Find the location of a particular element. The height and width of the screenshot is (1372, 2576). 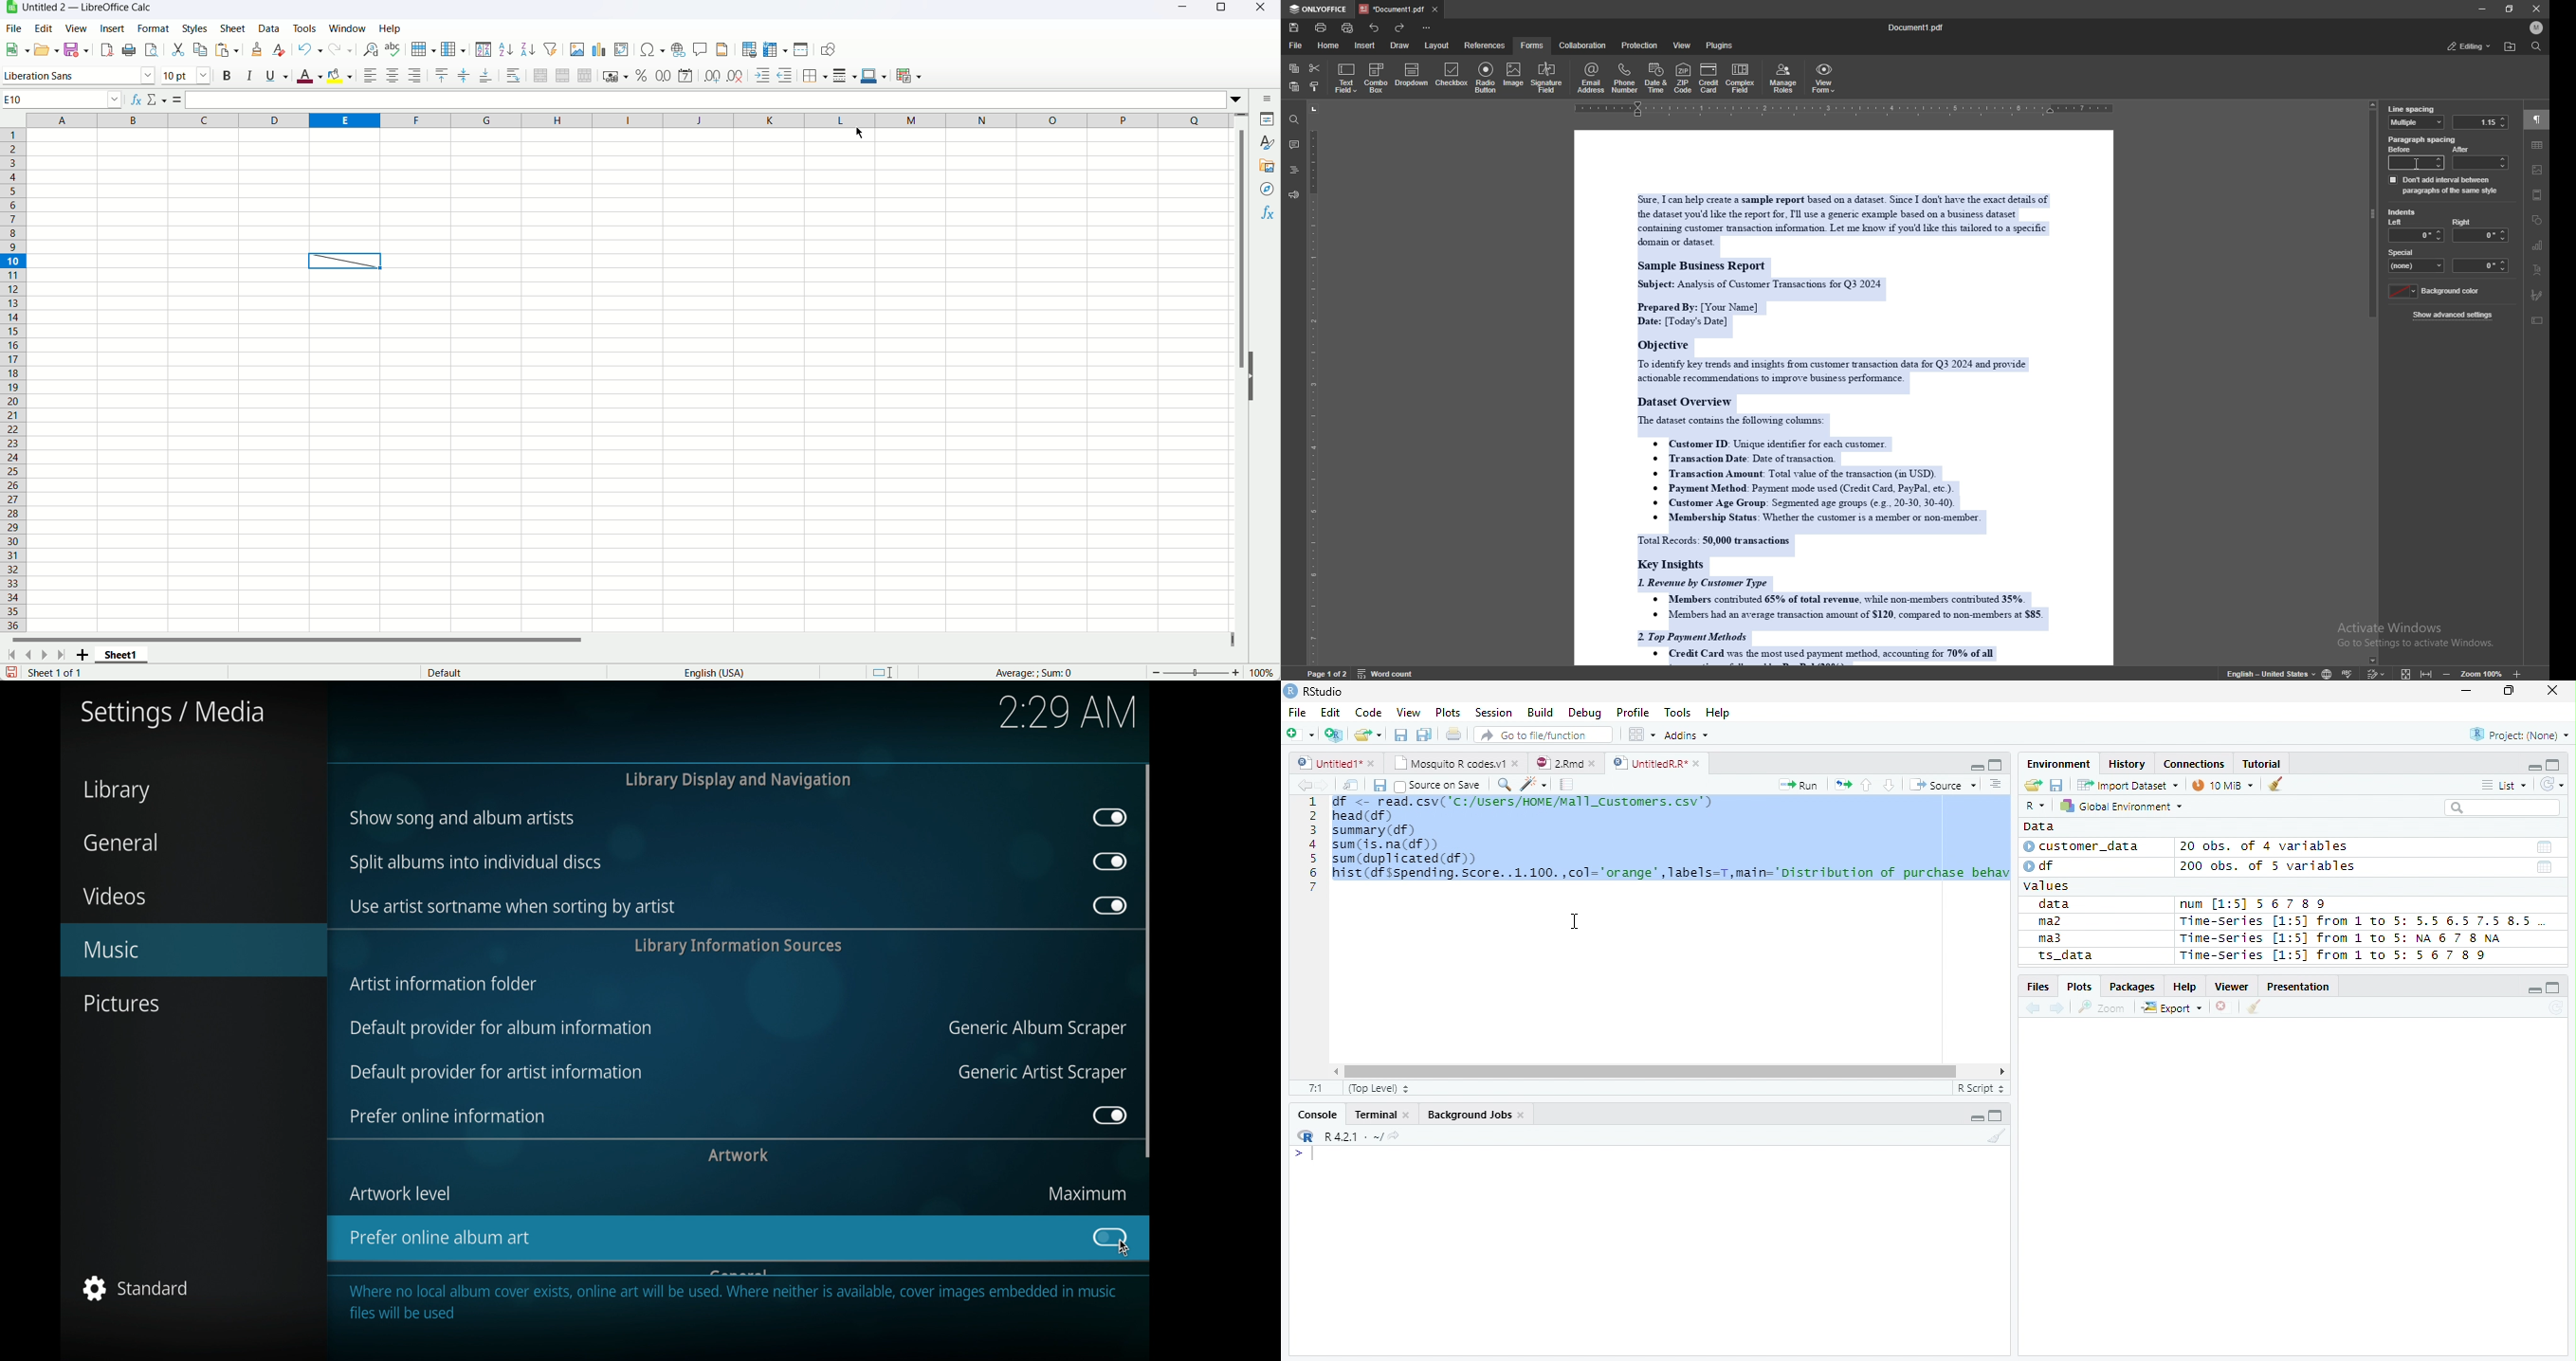

Previous is located at coordinates (2036, 1008).